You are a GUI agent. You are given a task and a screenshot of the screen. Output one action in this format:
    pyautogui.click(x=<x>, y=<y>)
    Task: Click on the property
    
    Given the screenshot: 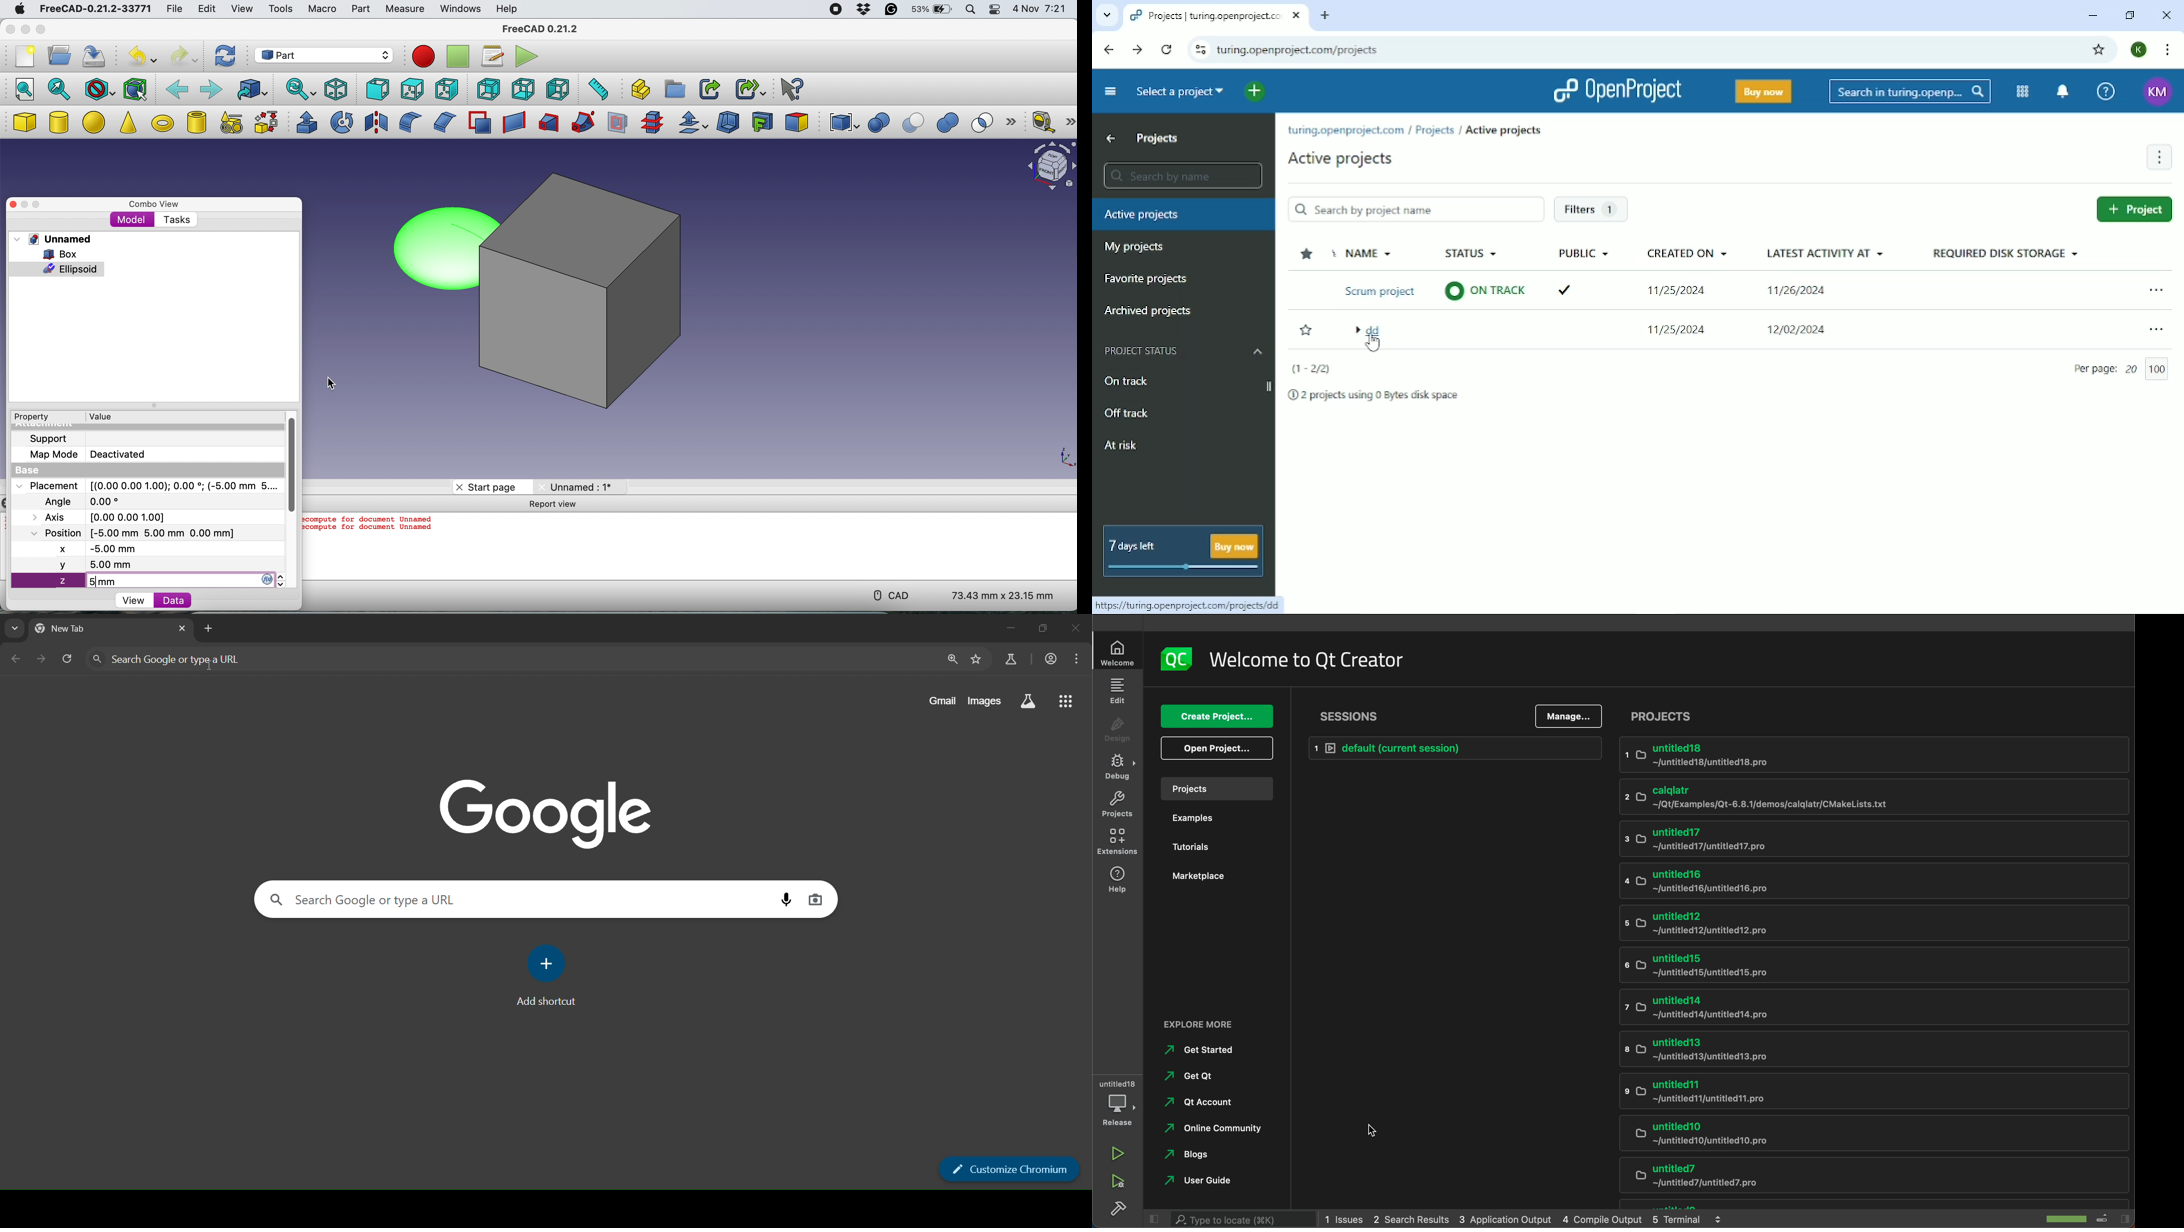 What is the action you would take?
    pyautogui.click(x=30, y=418)
    